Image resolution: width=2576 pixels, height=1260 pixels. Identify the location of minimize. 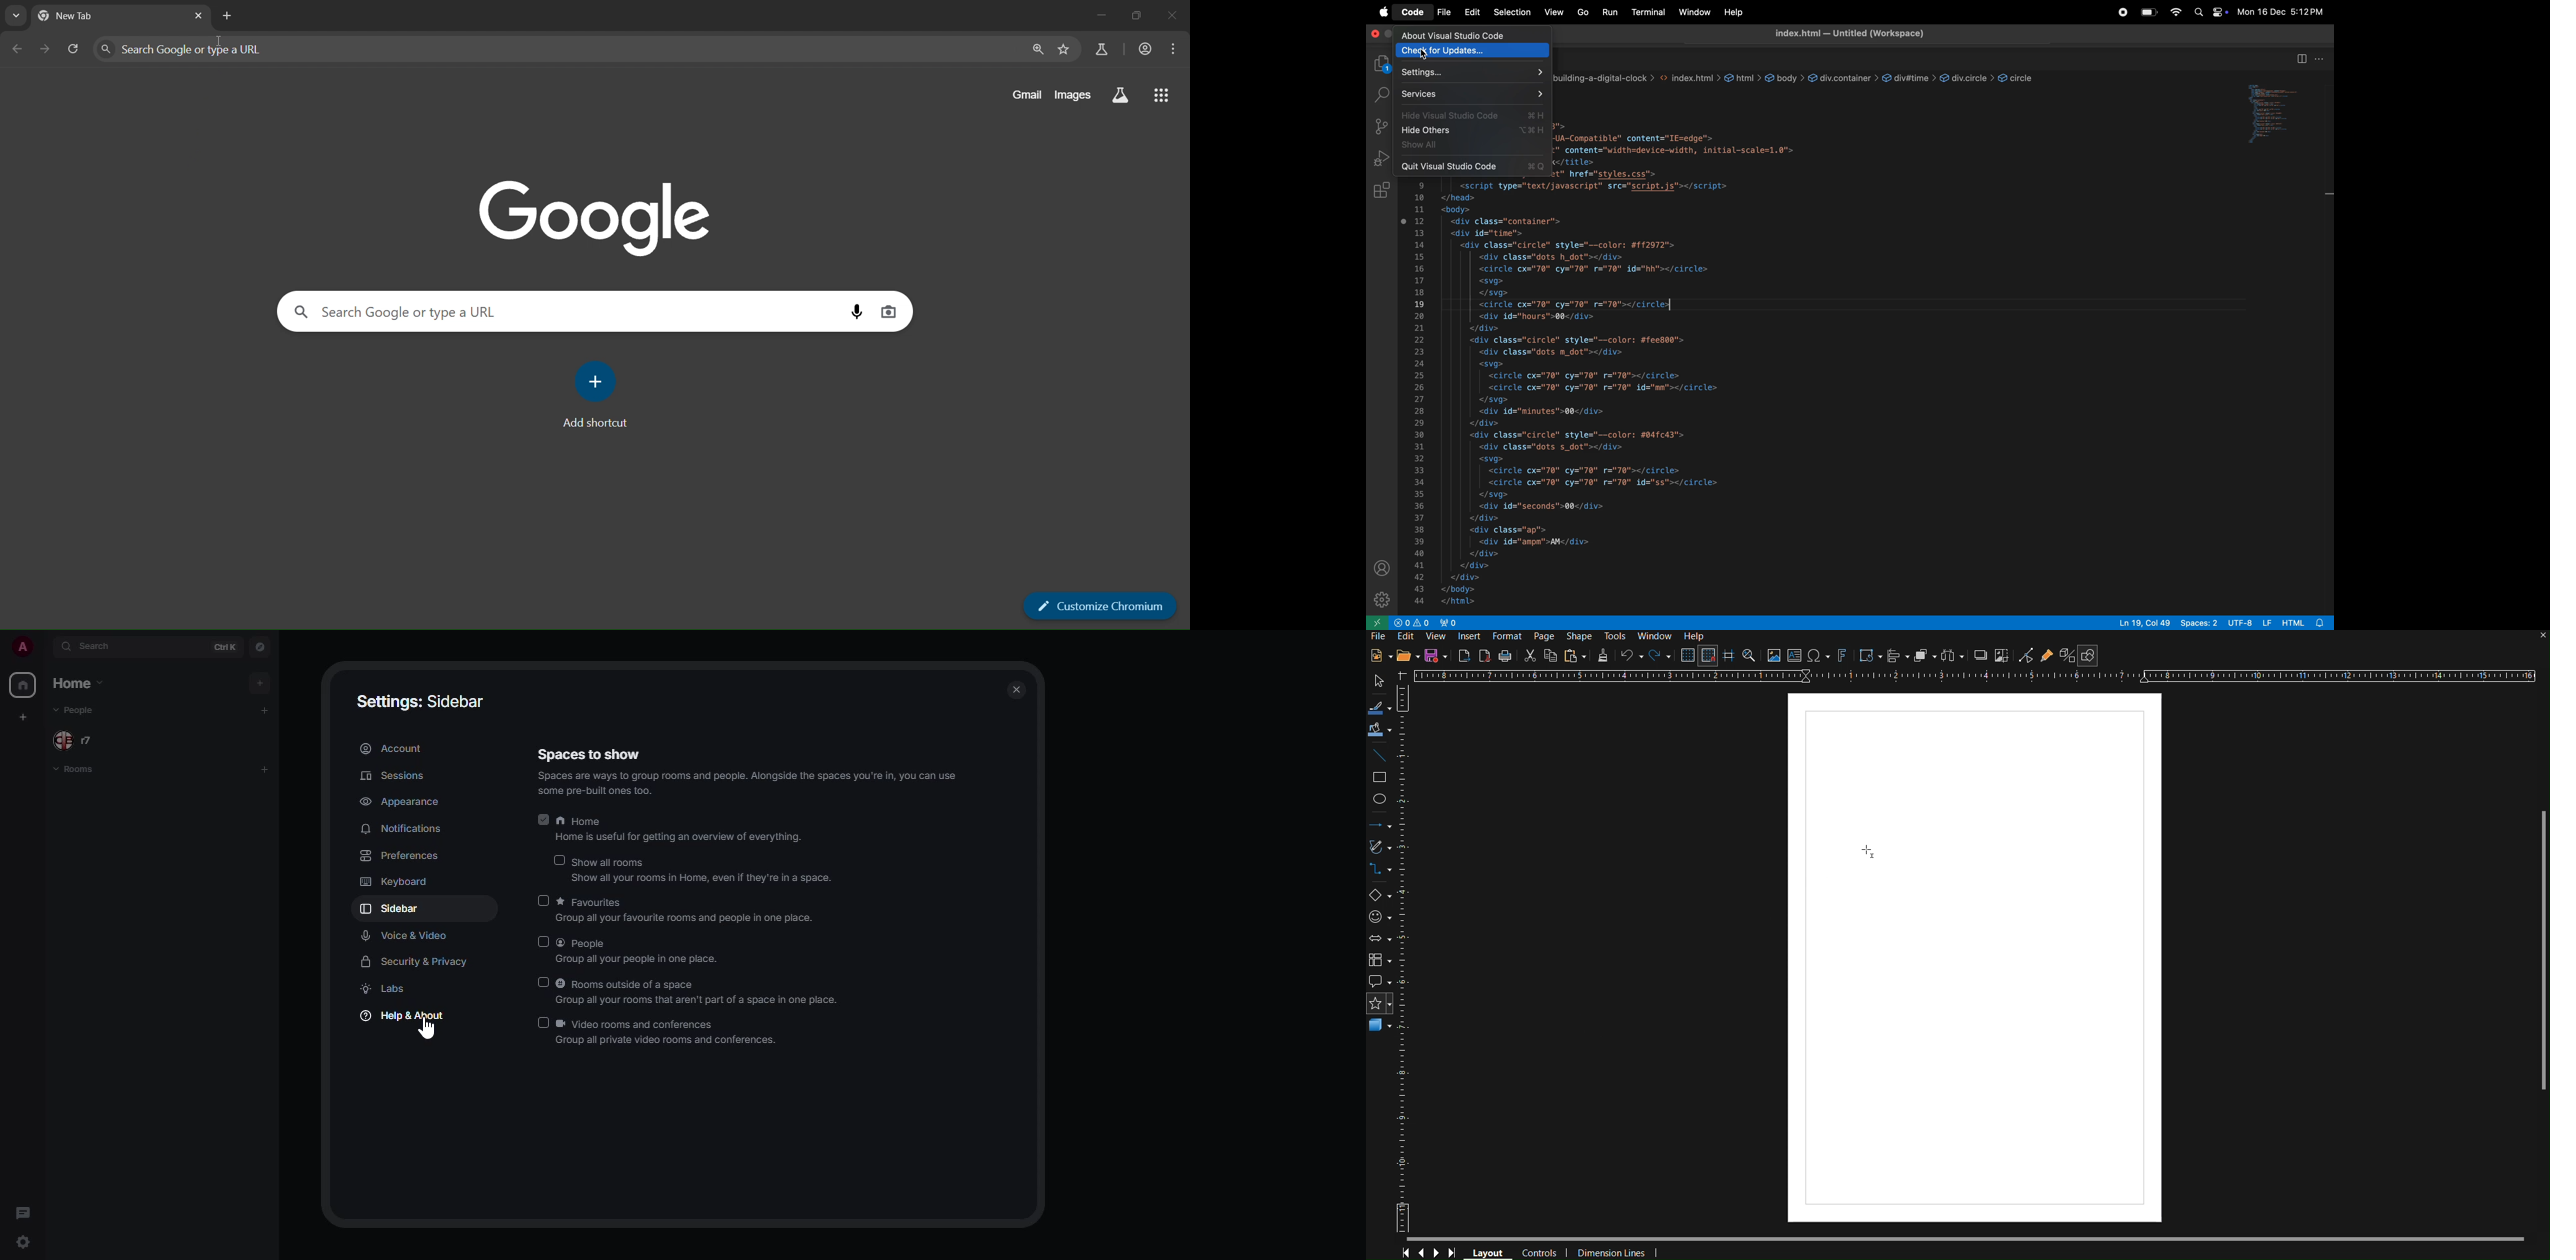
(1098, 14).